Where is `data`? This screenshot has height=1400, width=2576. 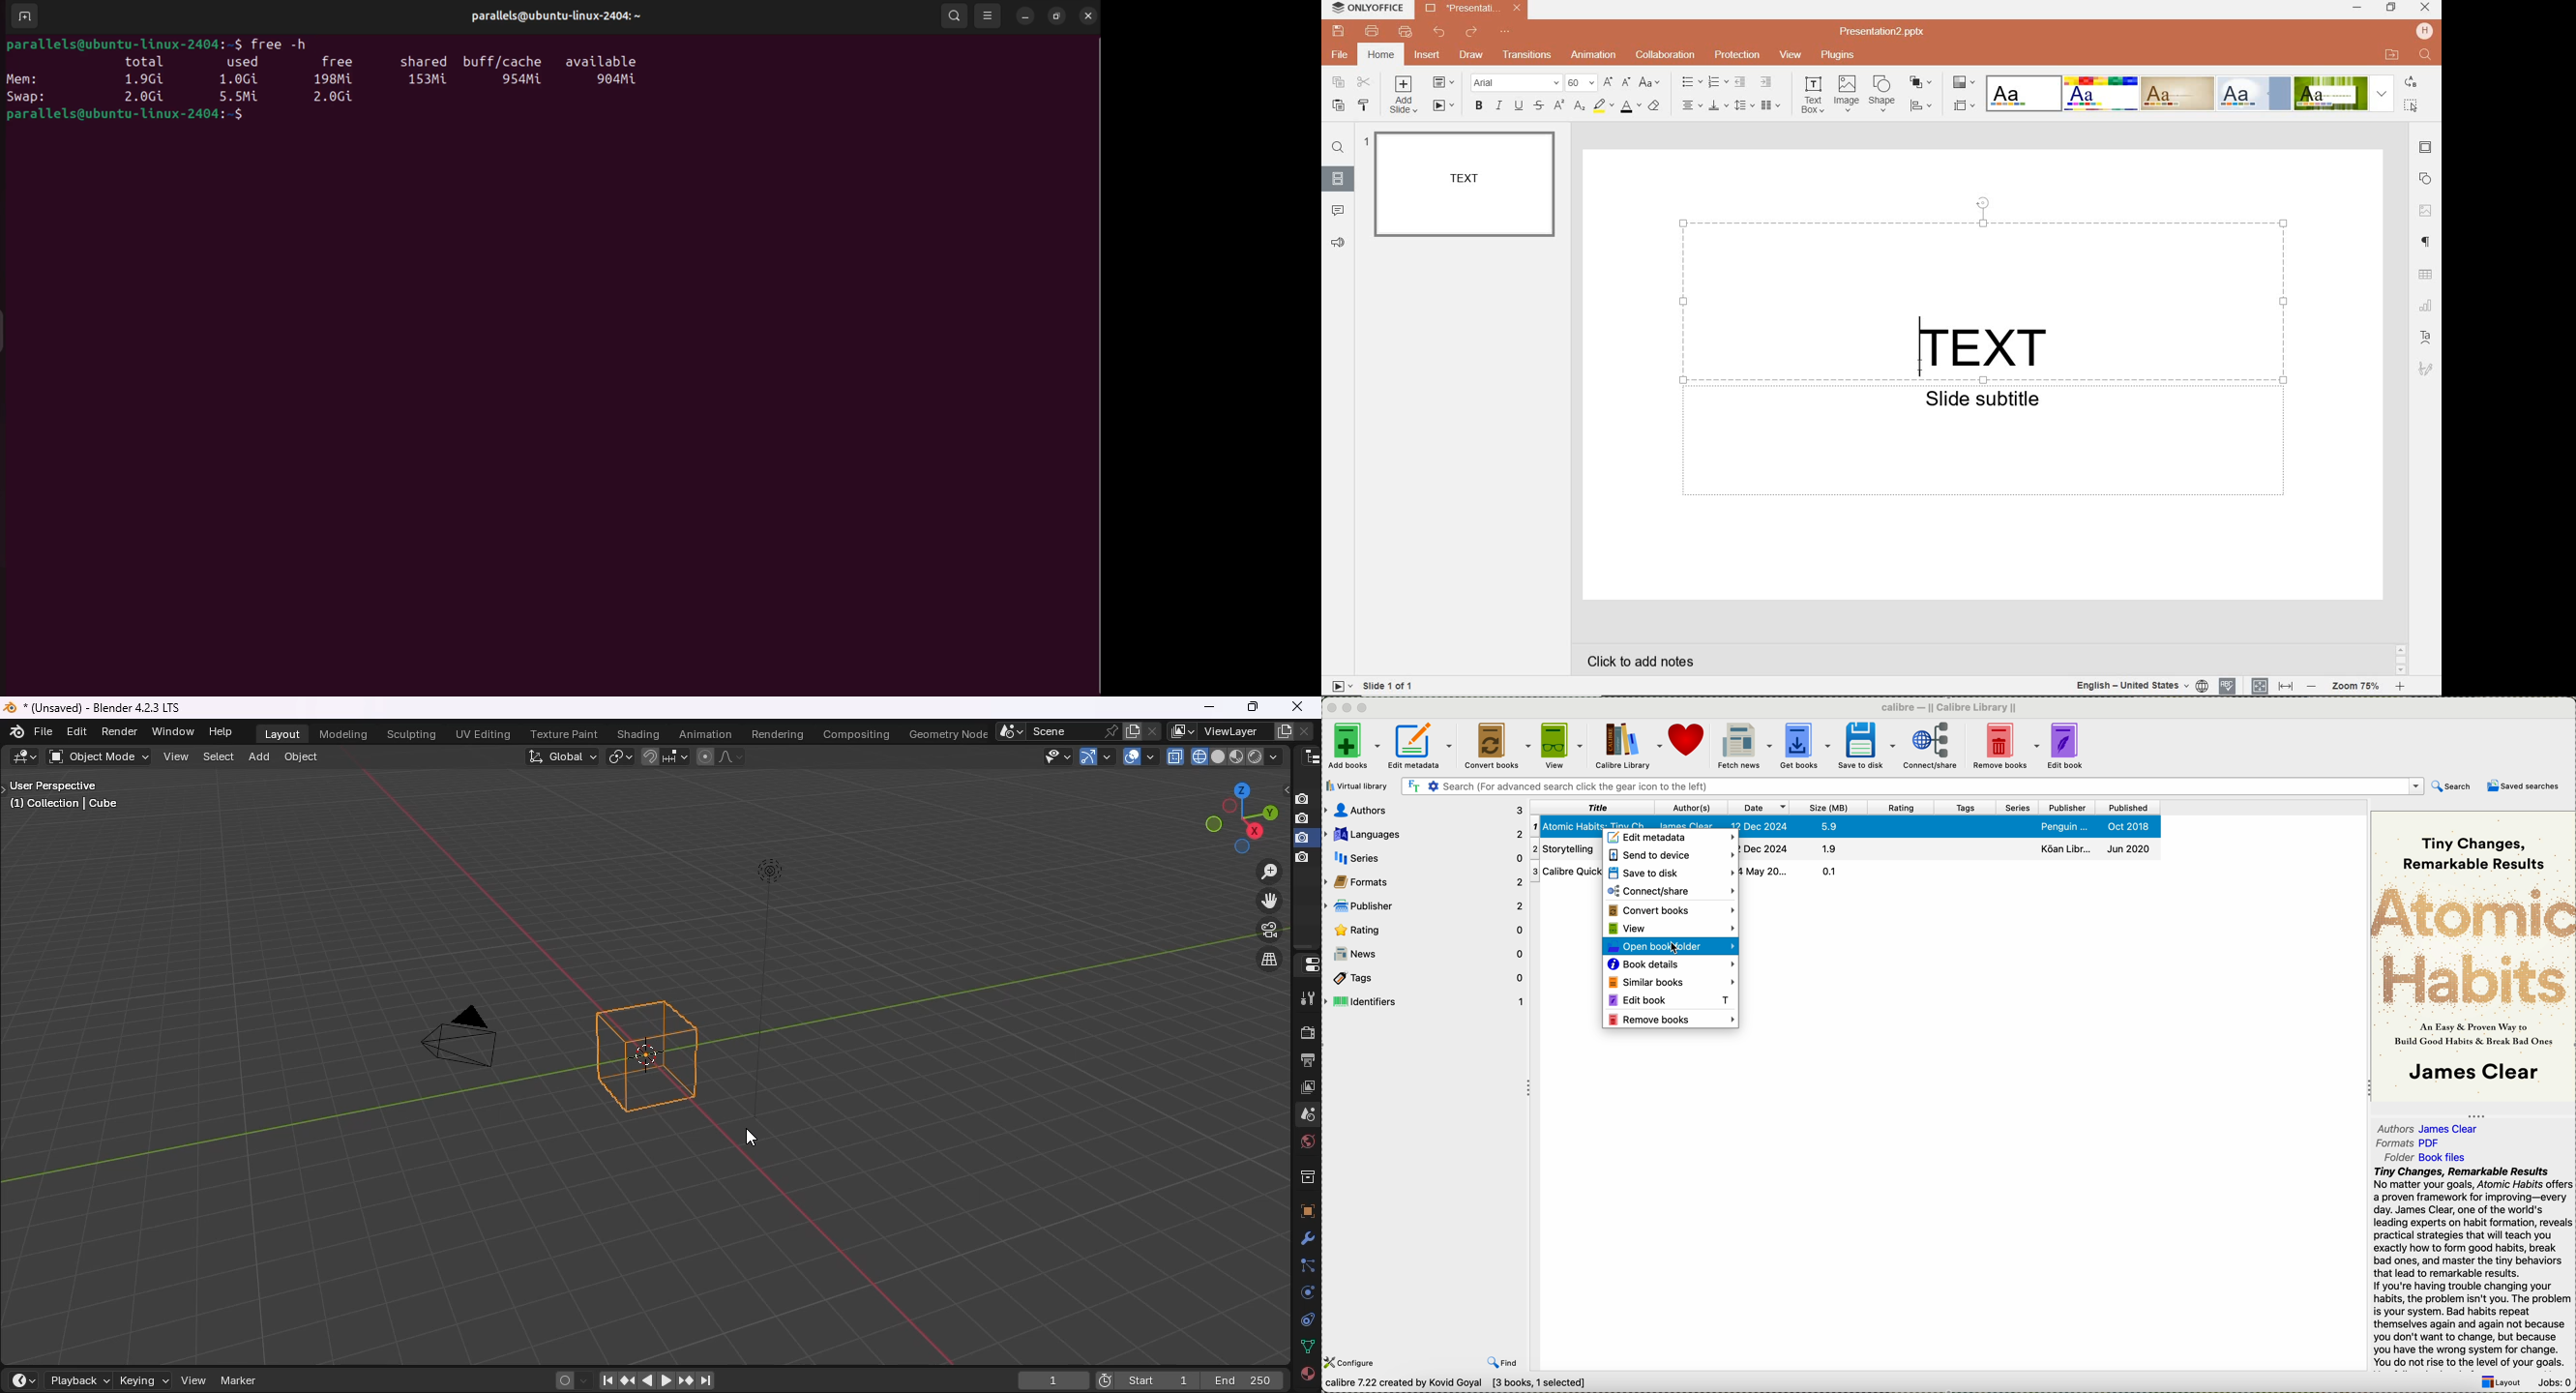
data is located at coordinates (1308, 1347).